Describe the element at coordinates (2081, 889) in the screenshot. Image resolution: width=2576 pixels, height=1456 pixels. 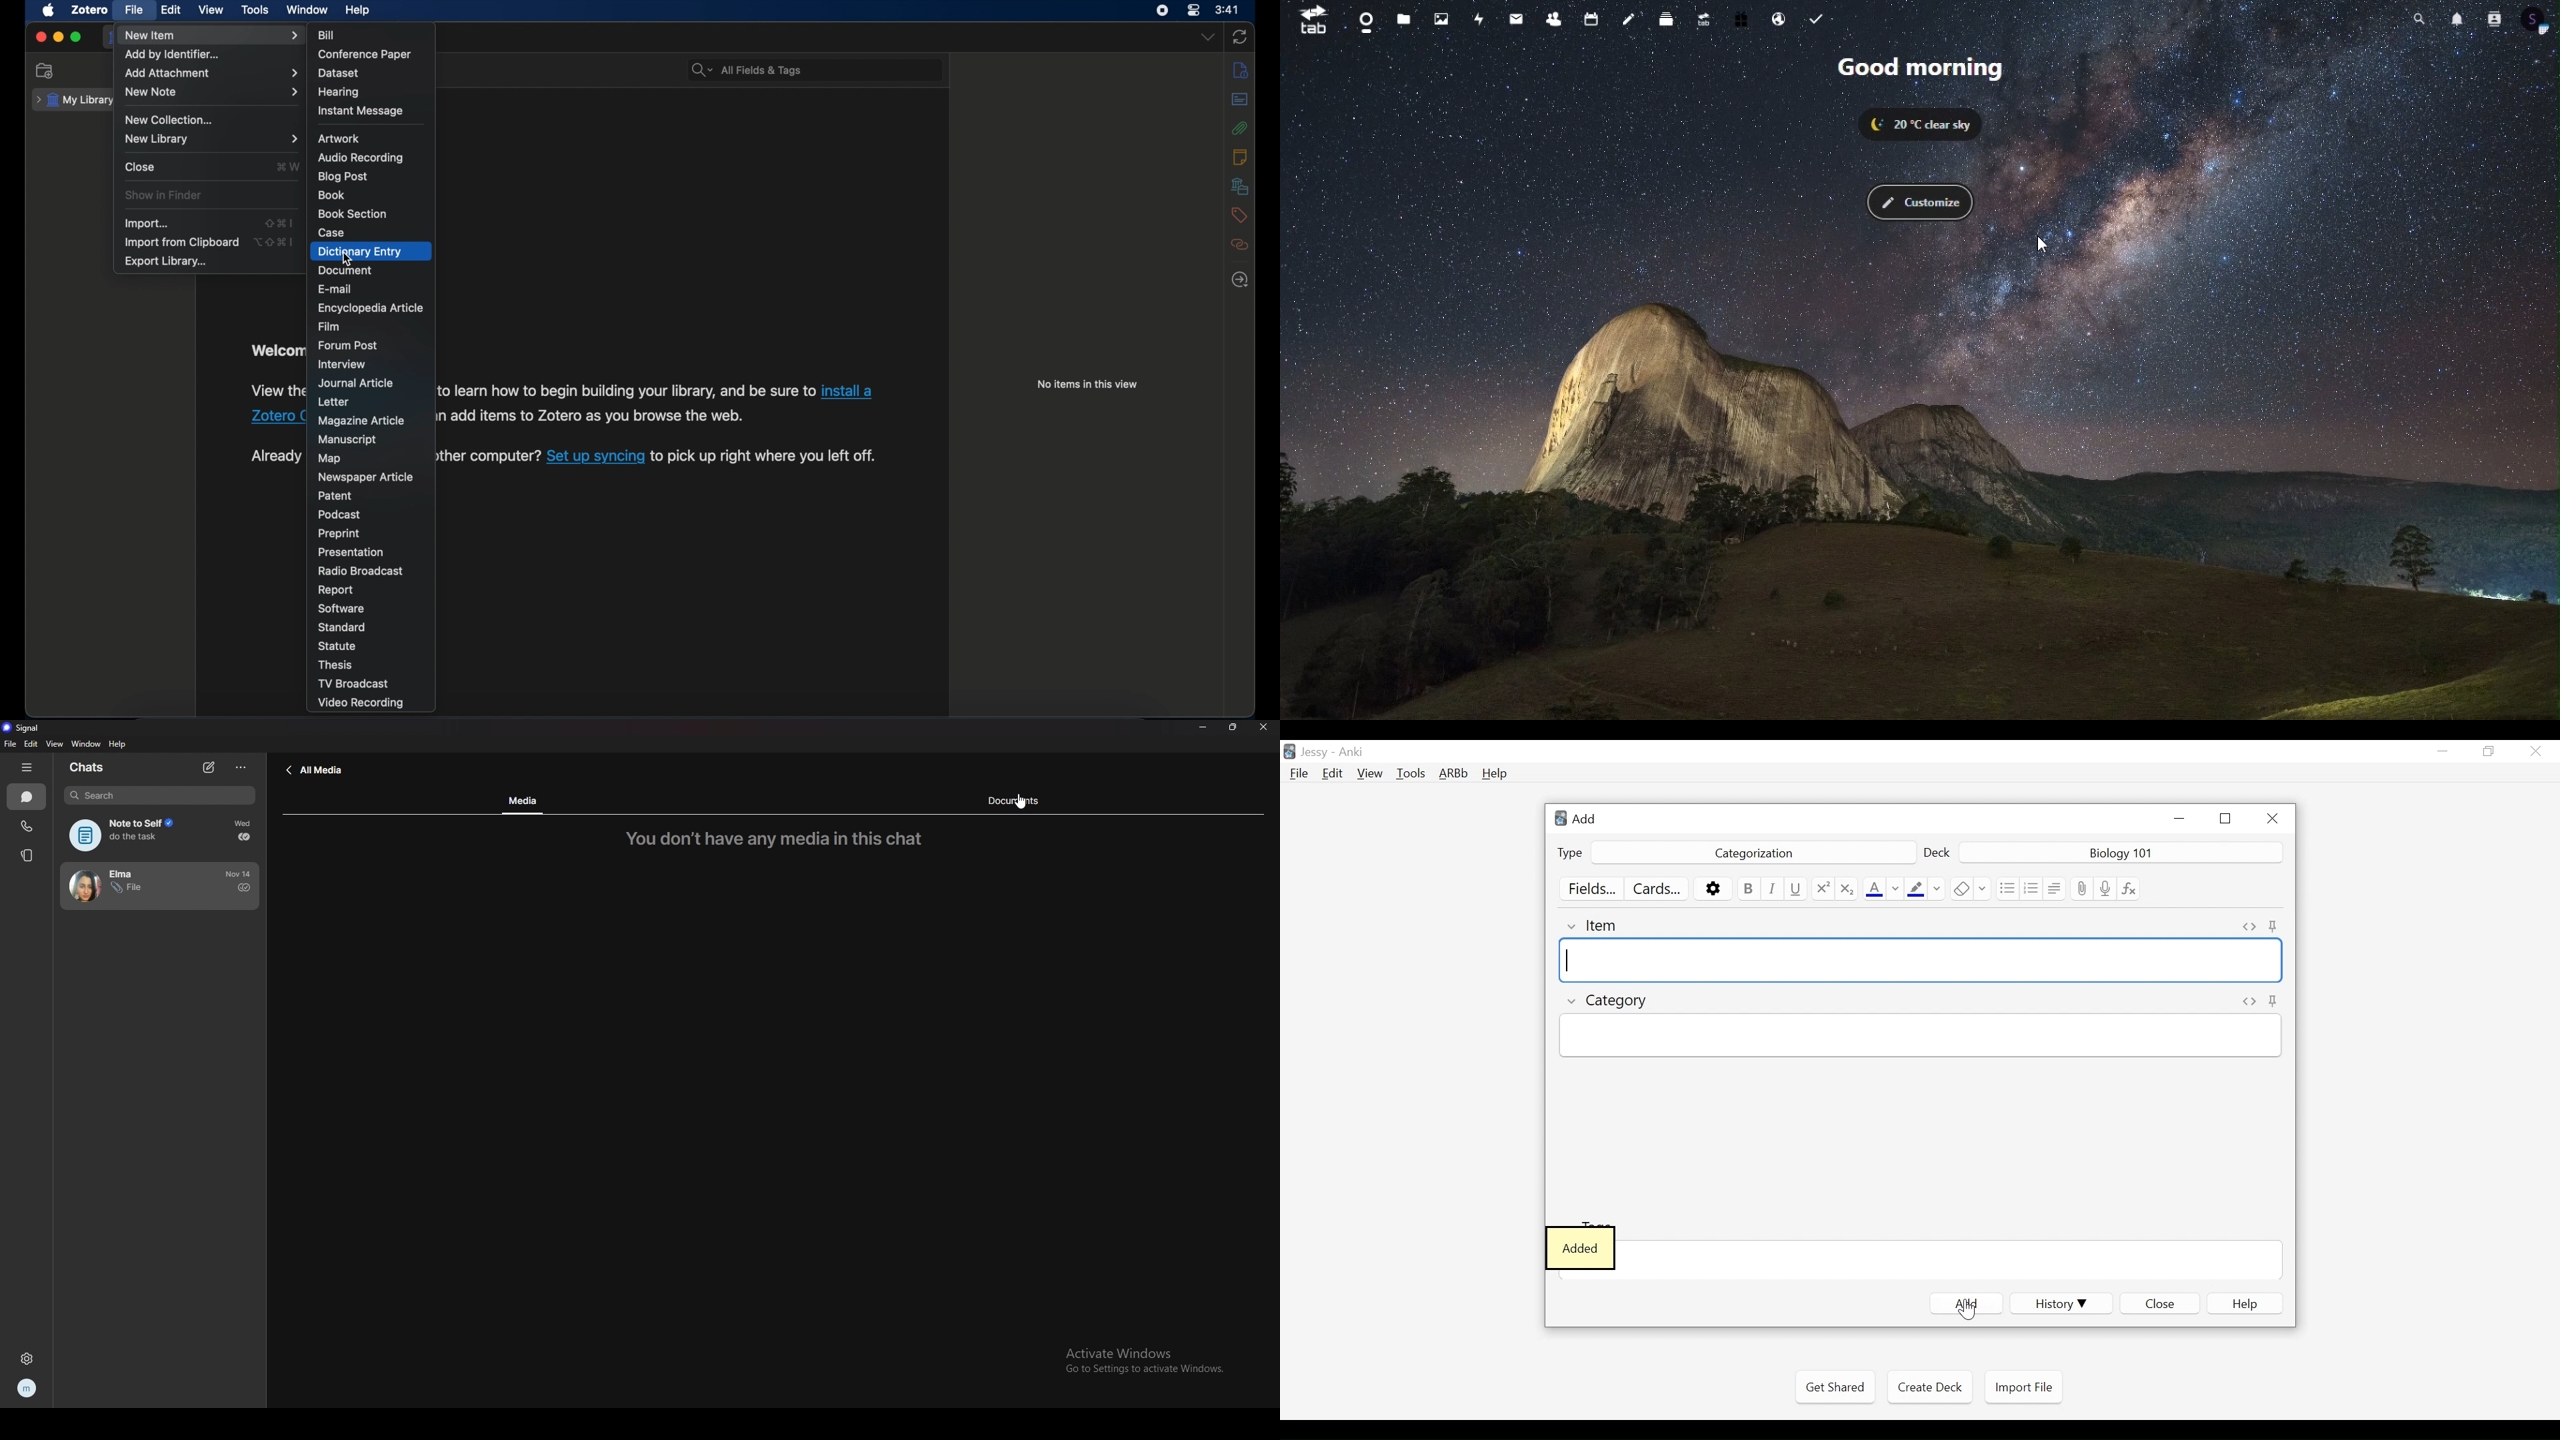
I see `Upload File` at that location.